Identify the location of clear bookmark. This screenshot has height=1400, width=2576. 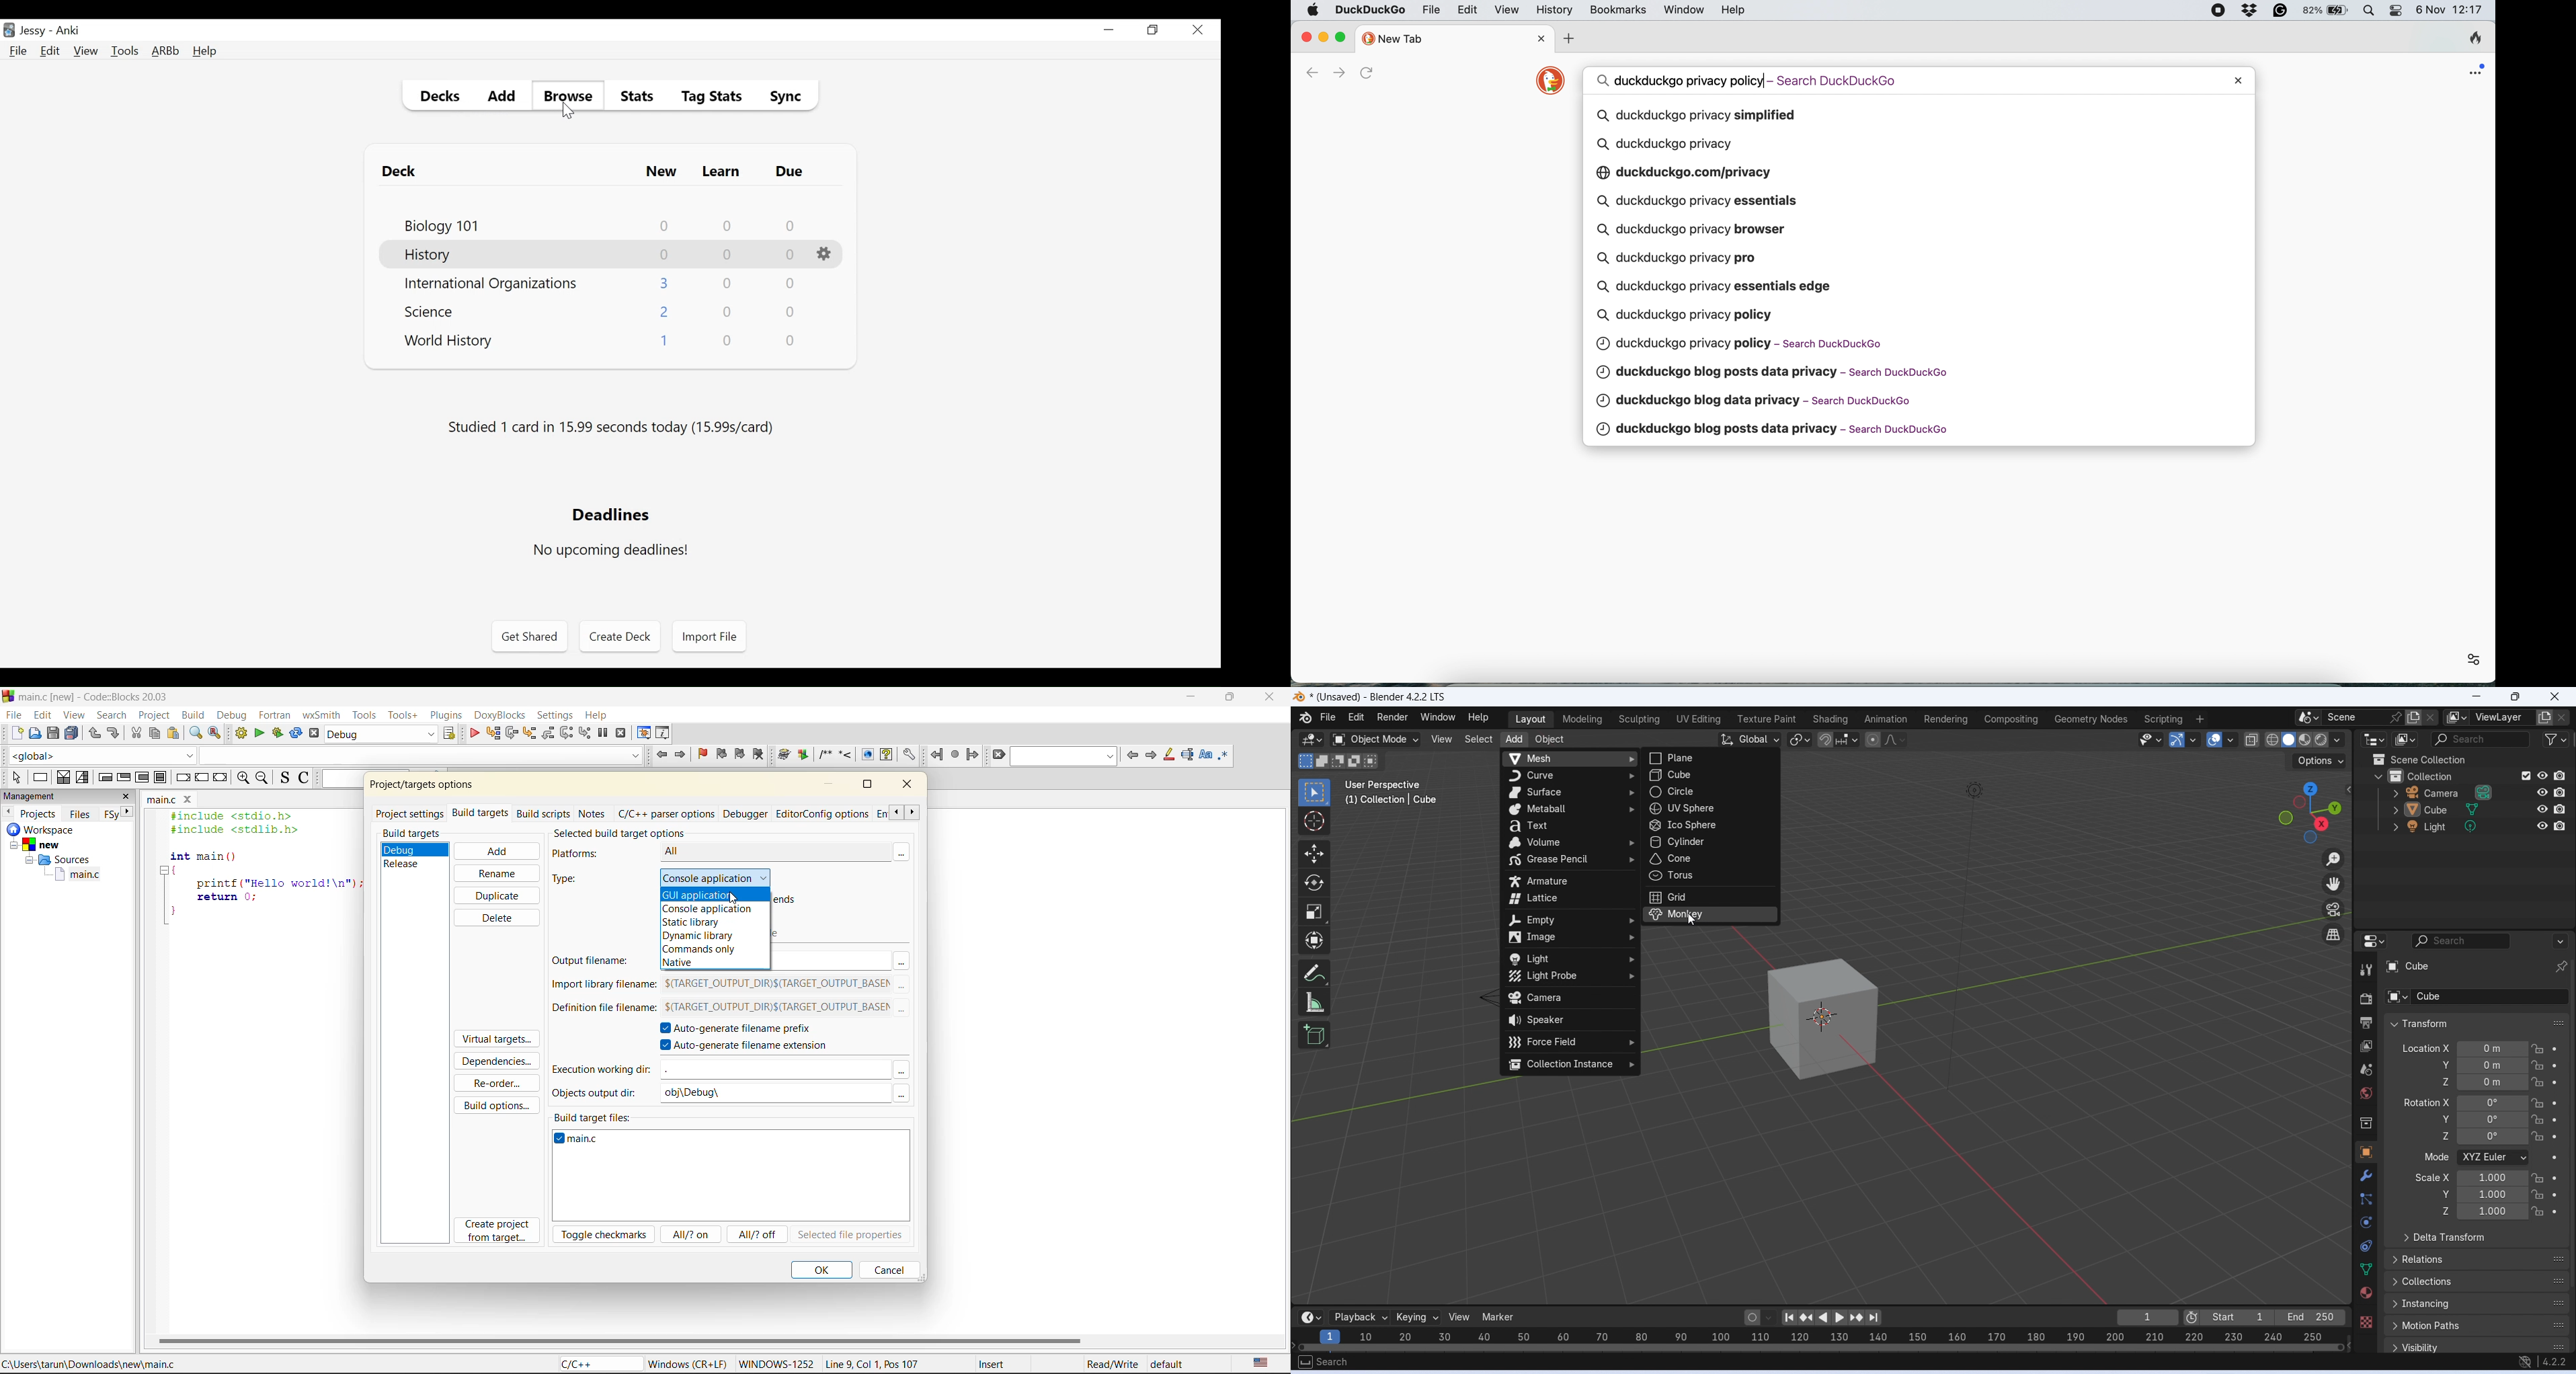
(761, 756).